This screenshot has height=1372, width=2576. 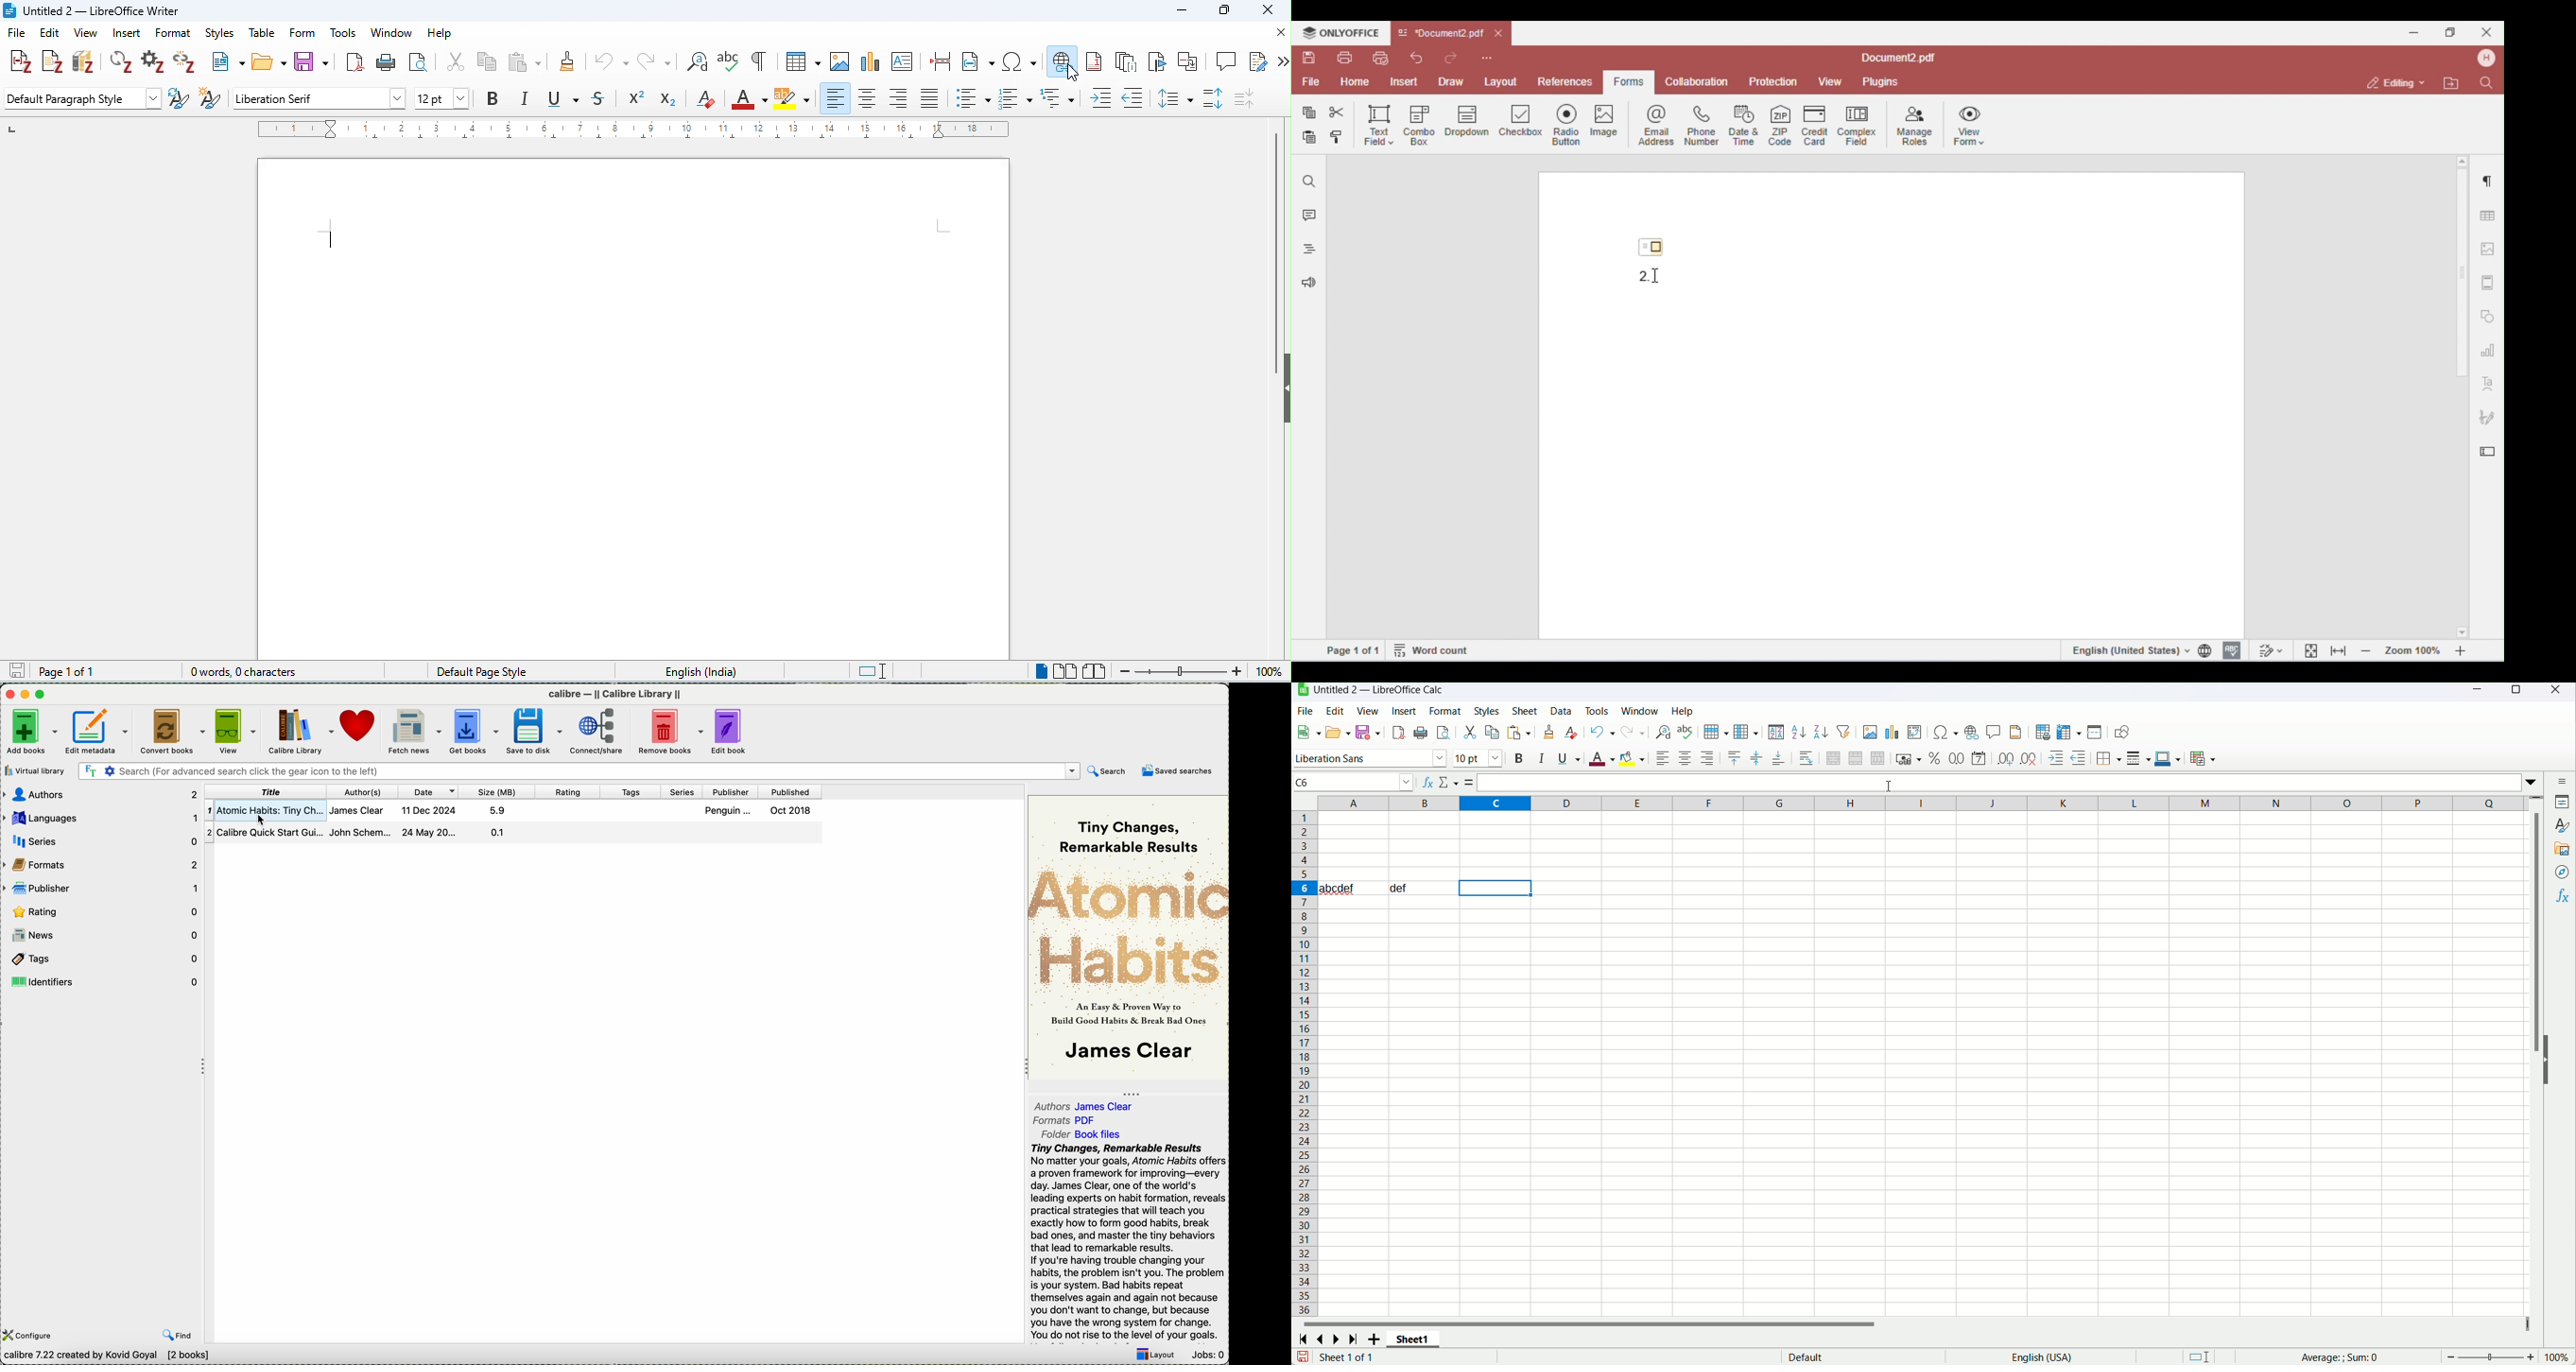 What do you see at coordinates (264, 821) in the screenshot?
I see `cursor` at bounding box center [264, 821].